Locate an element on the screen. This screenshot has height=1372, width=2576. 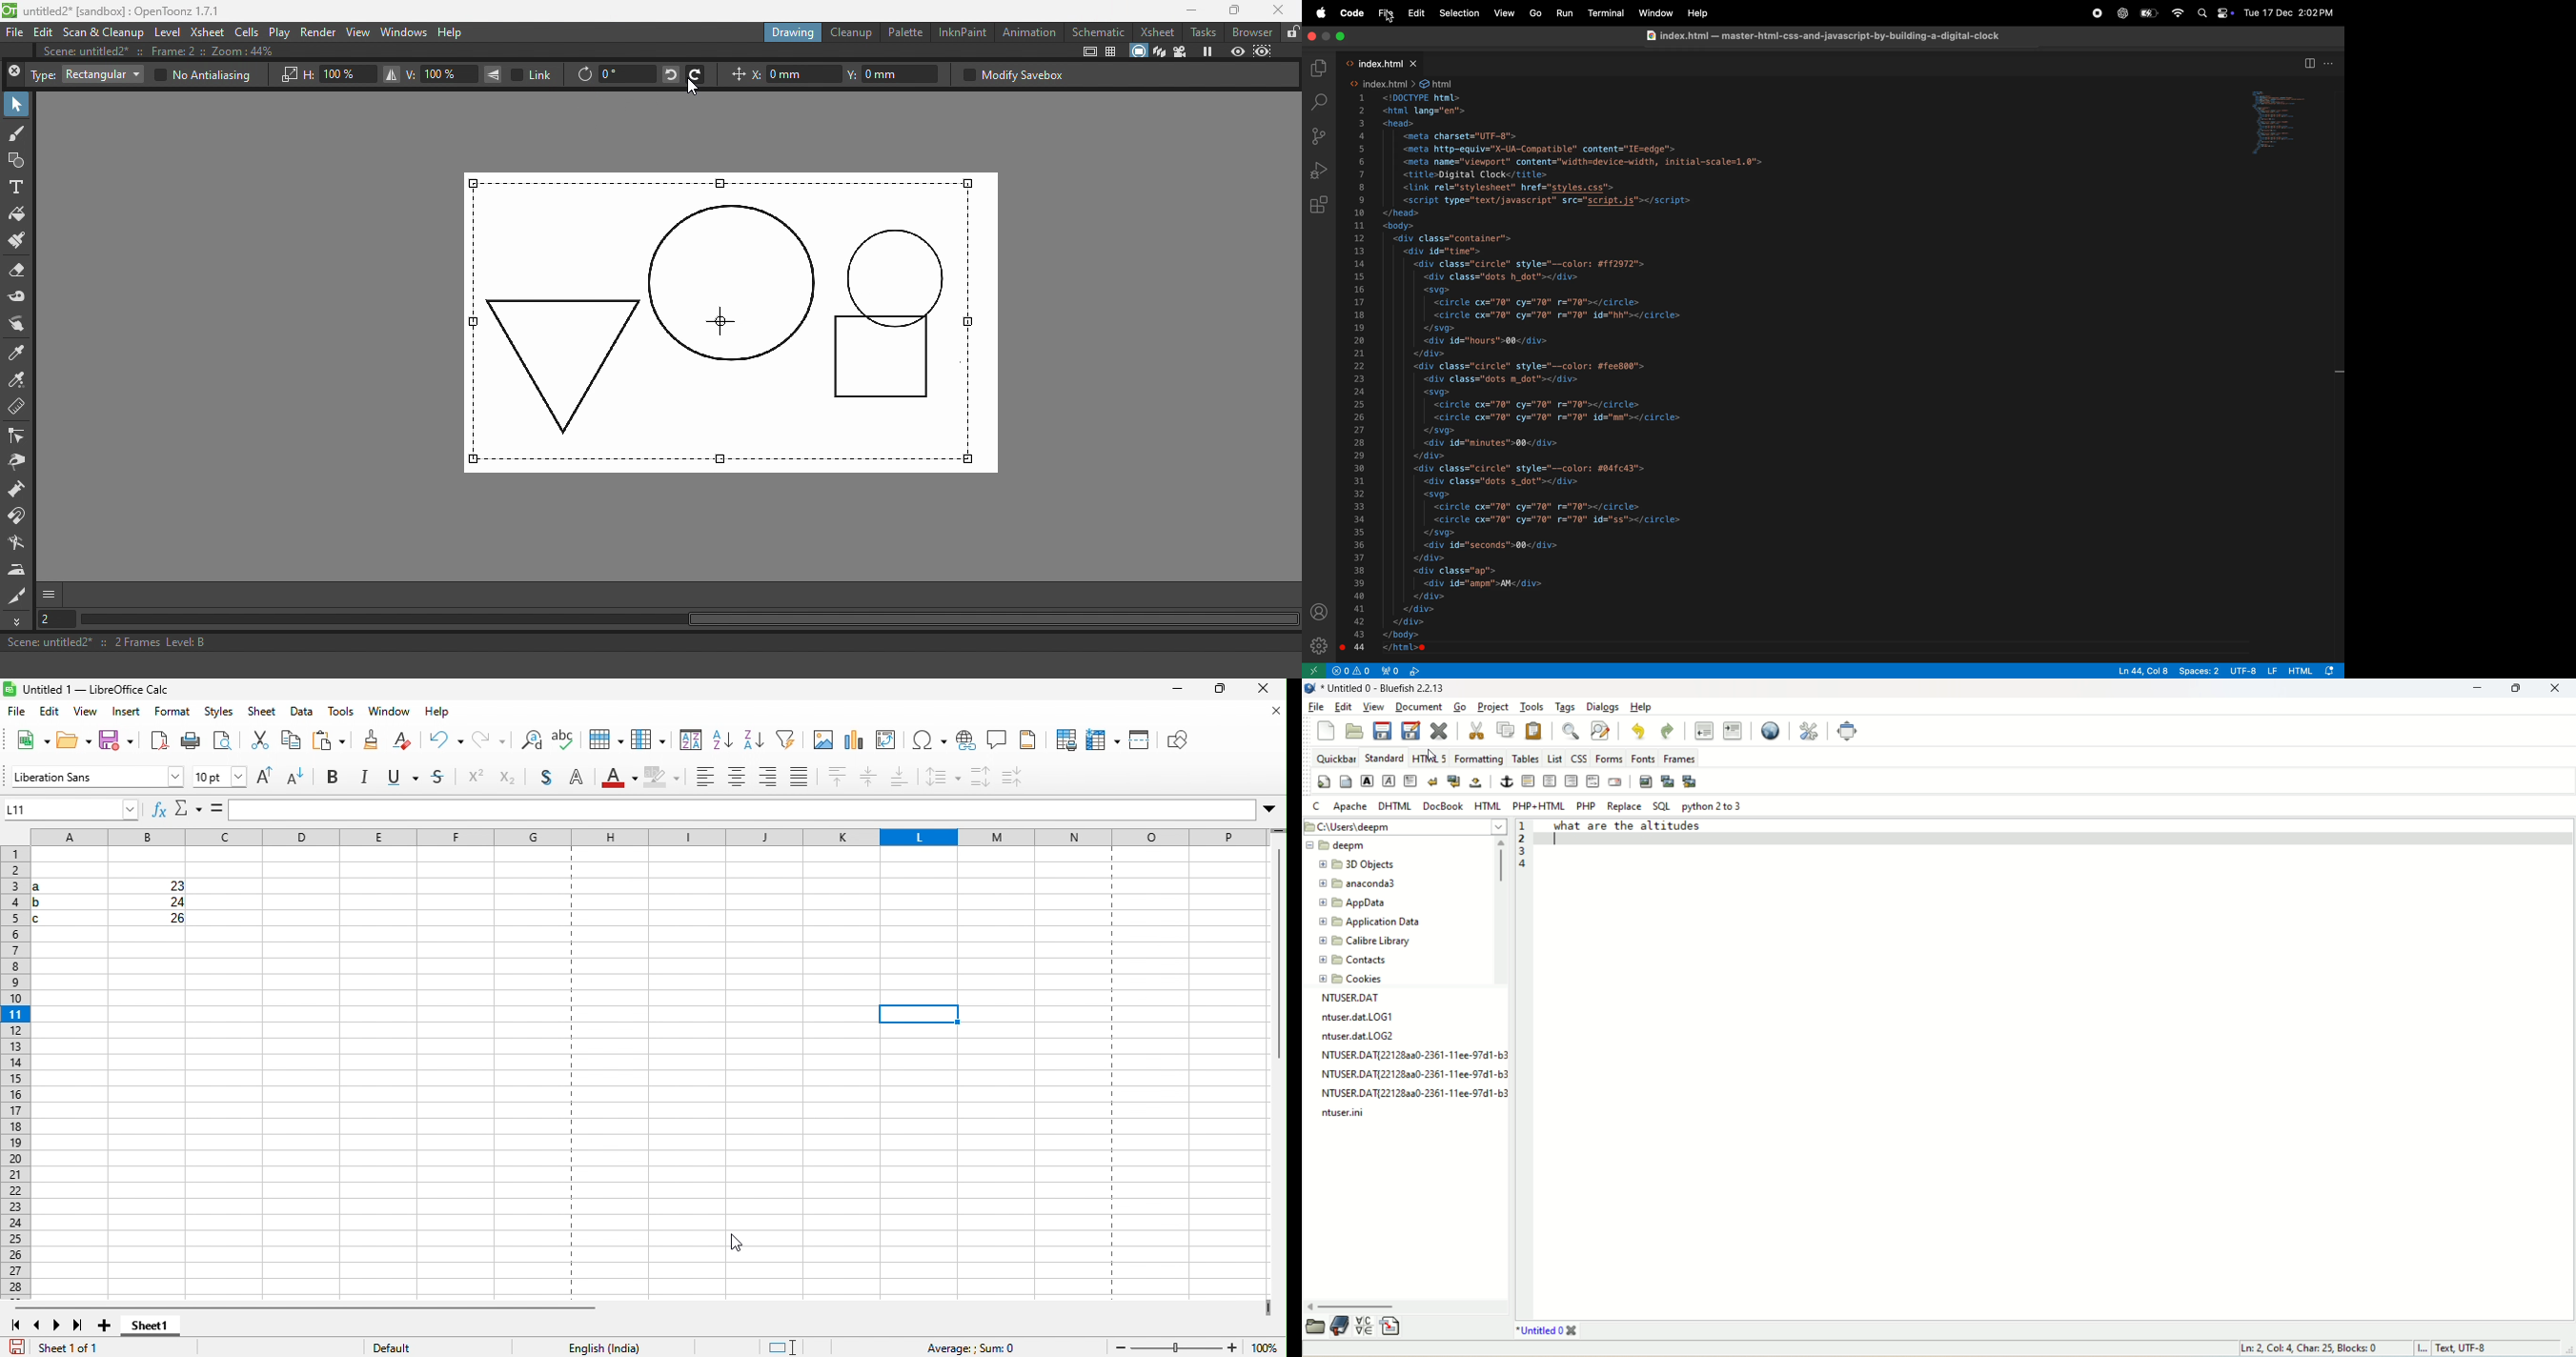
explorer is located at coordinates (1323, 66).